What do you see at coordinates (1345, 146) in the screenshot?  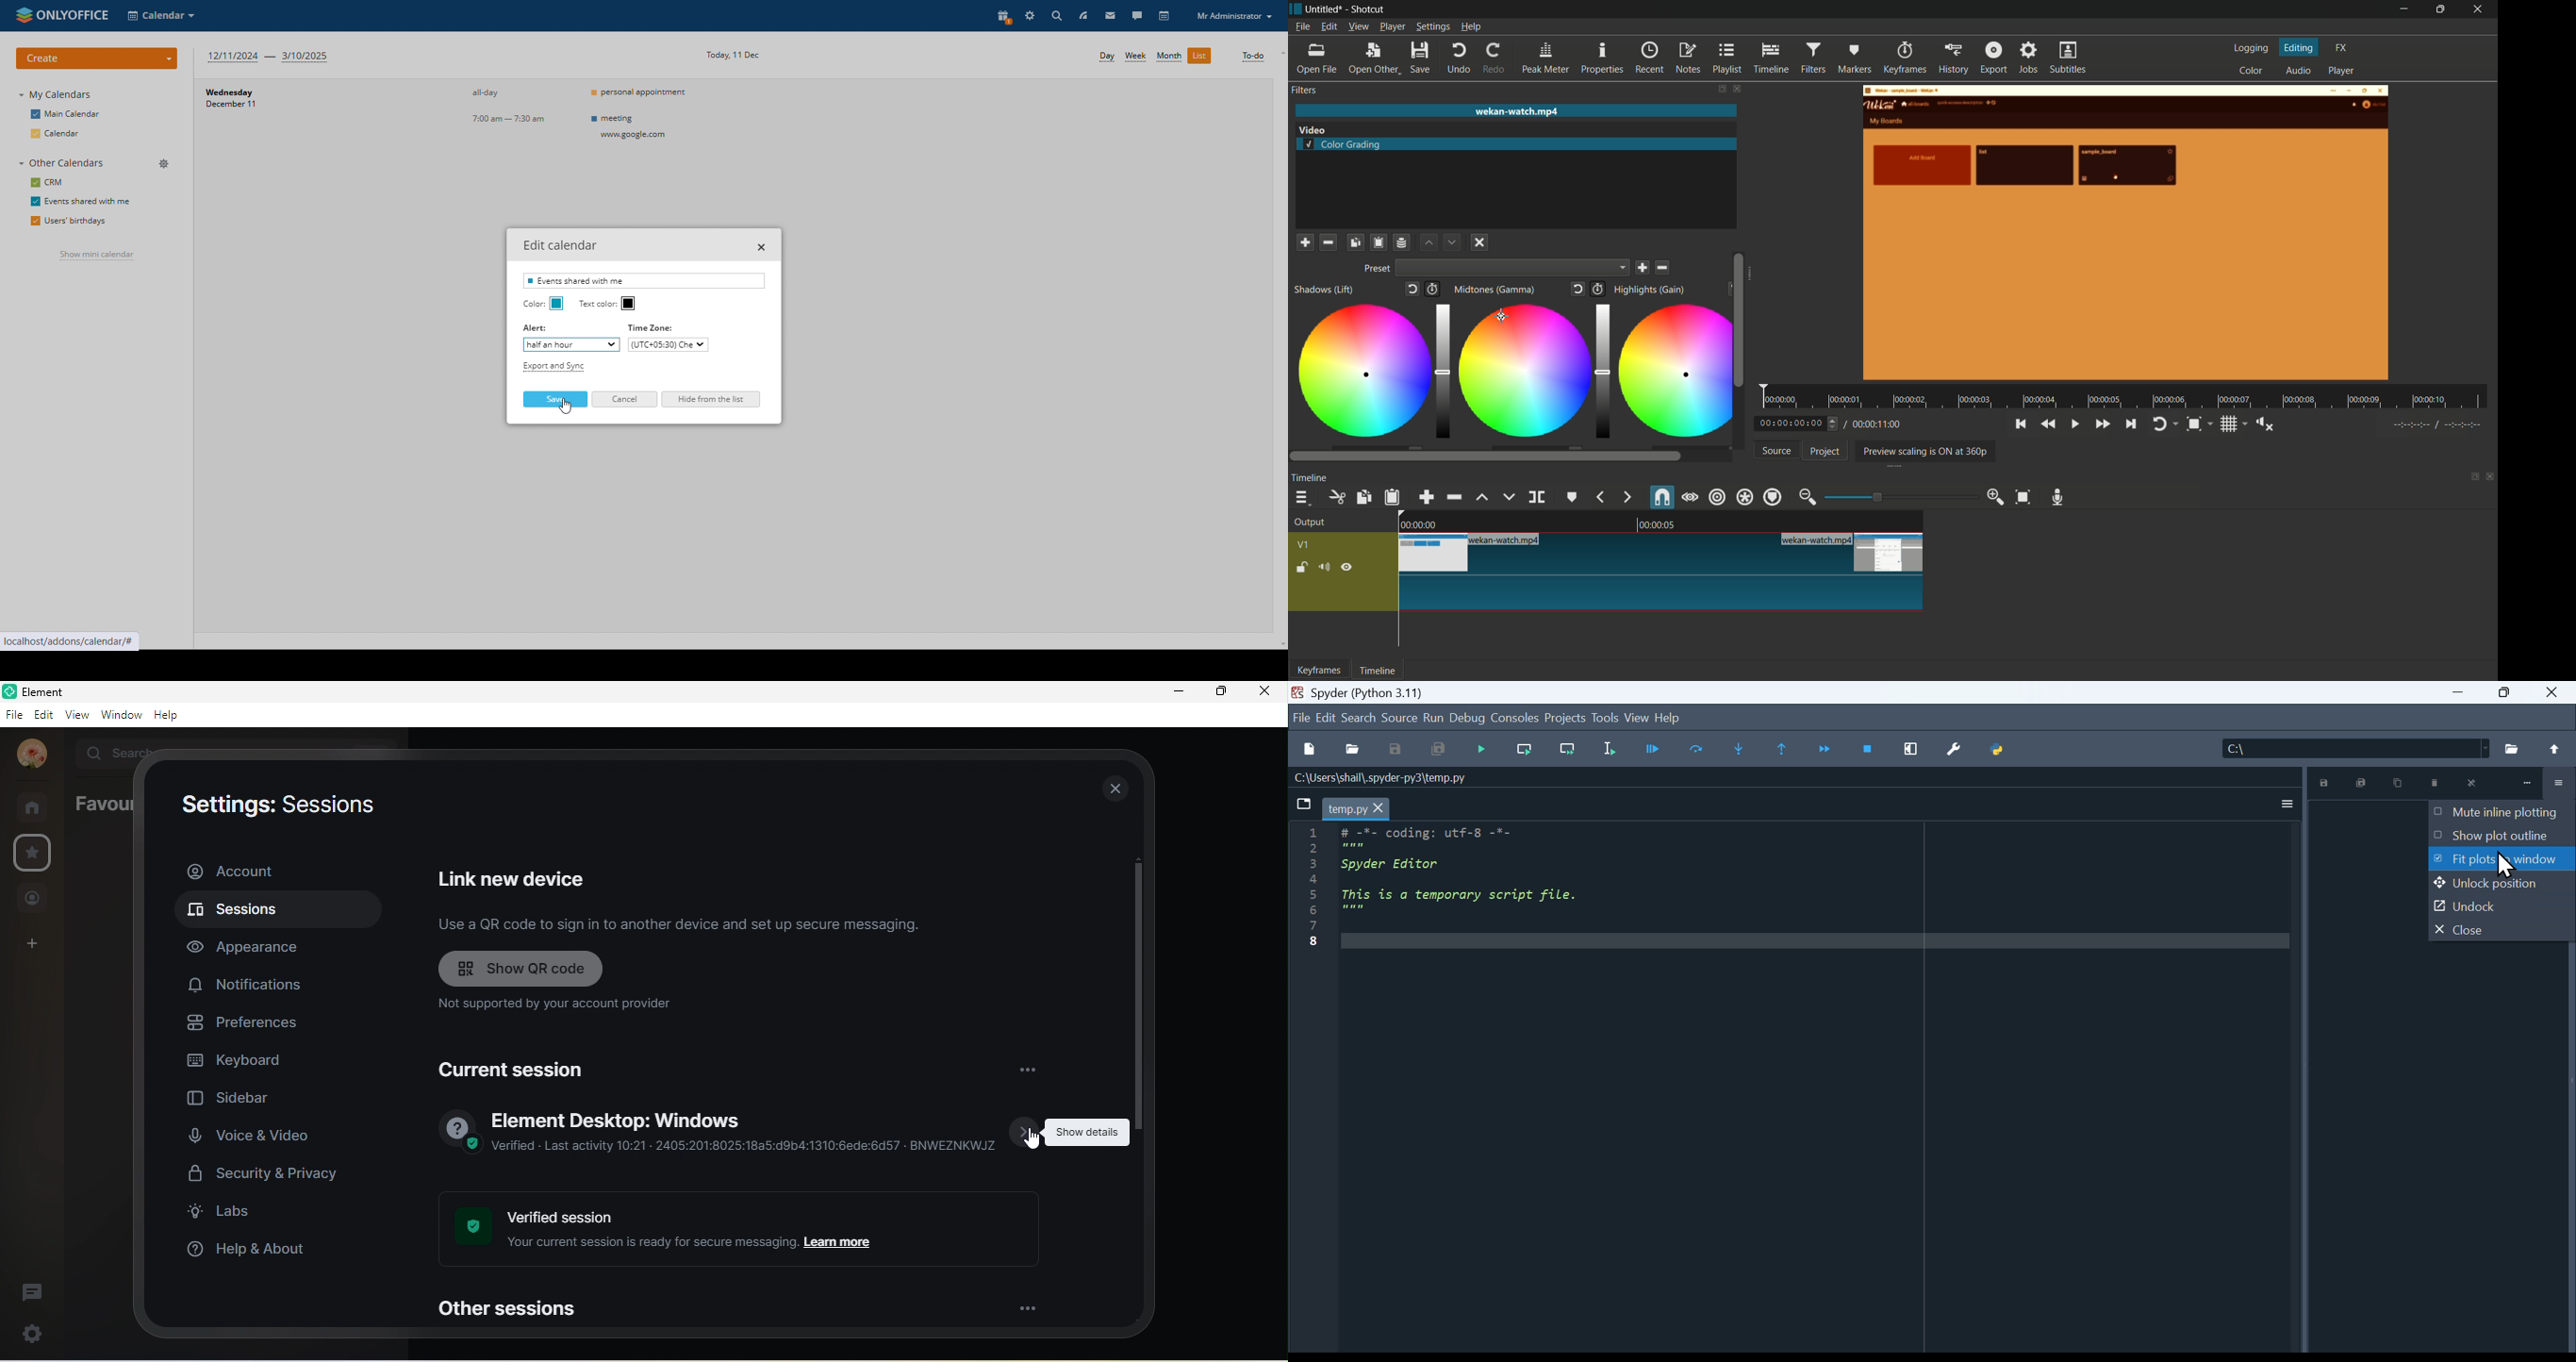 I see `color grading` at bounding box center [1345, 146].